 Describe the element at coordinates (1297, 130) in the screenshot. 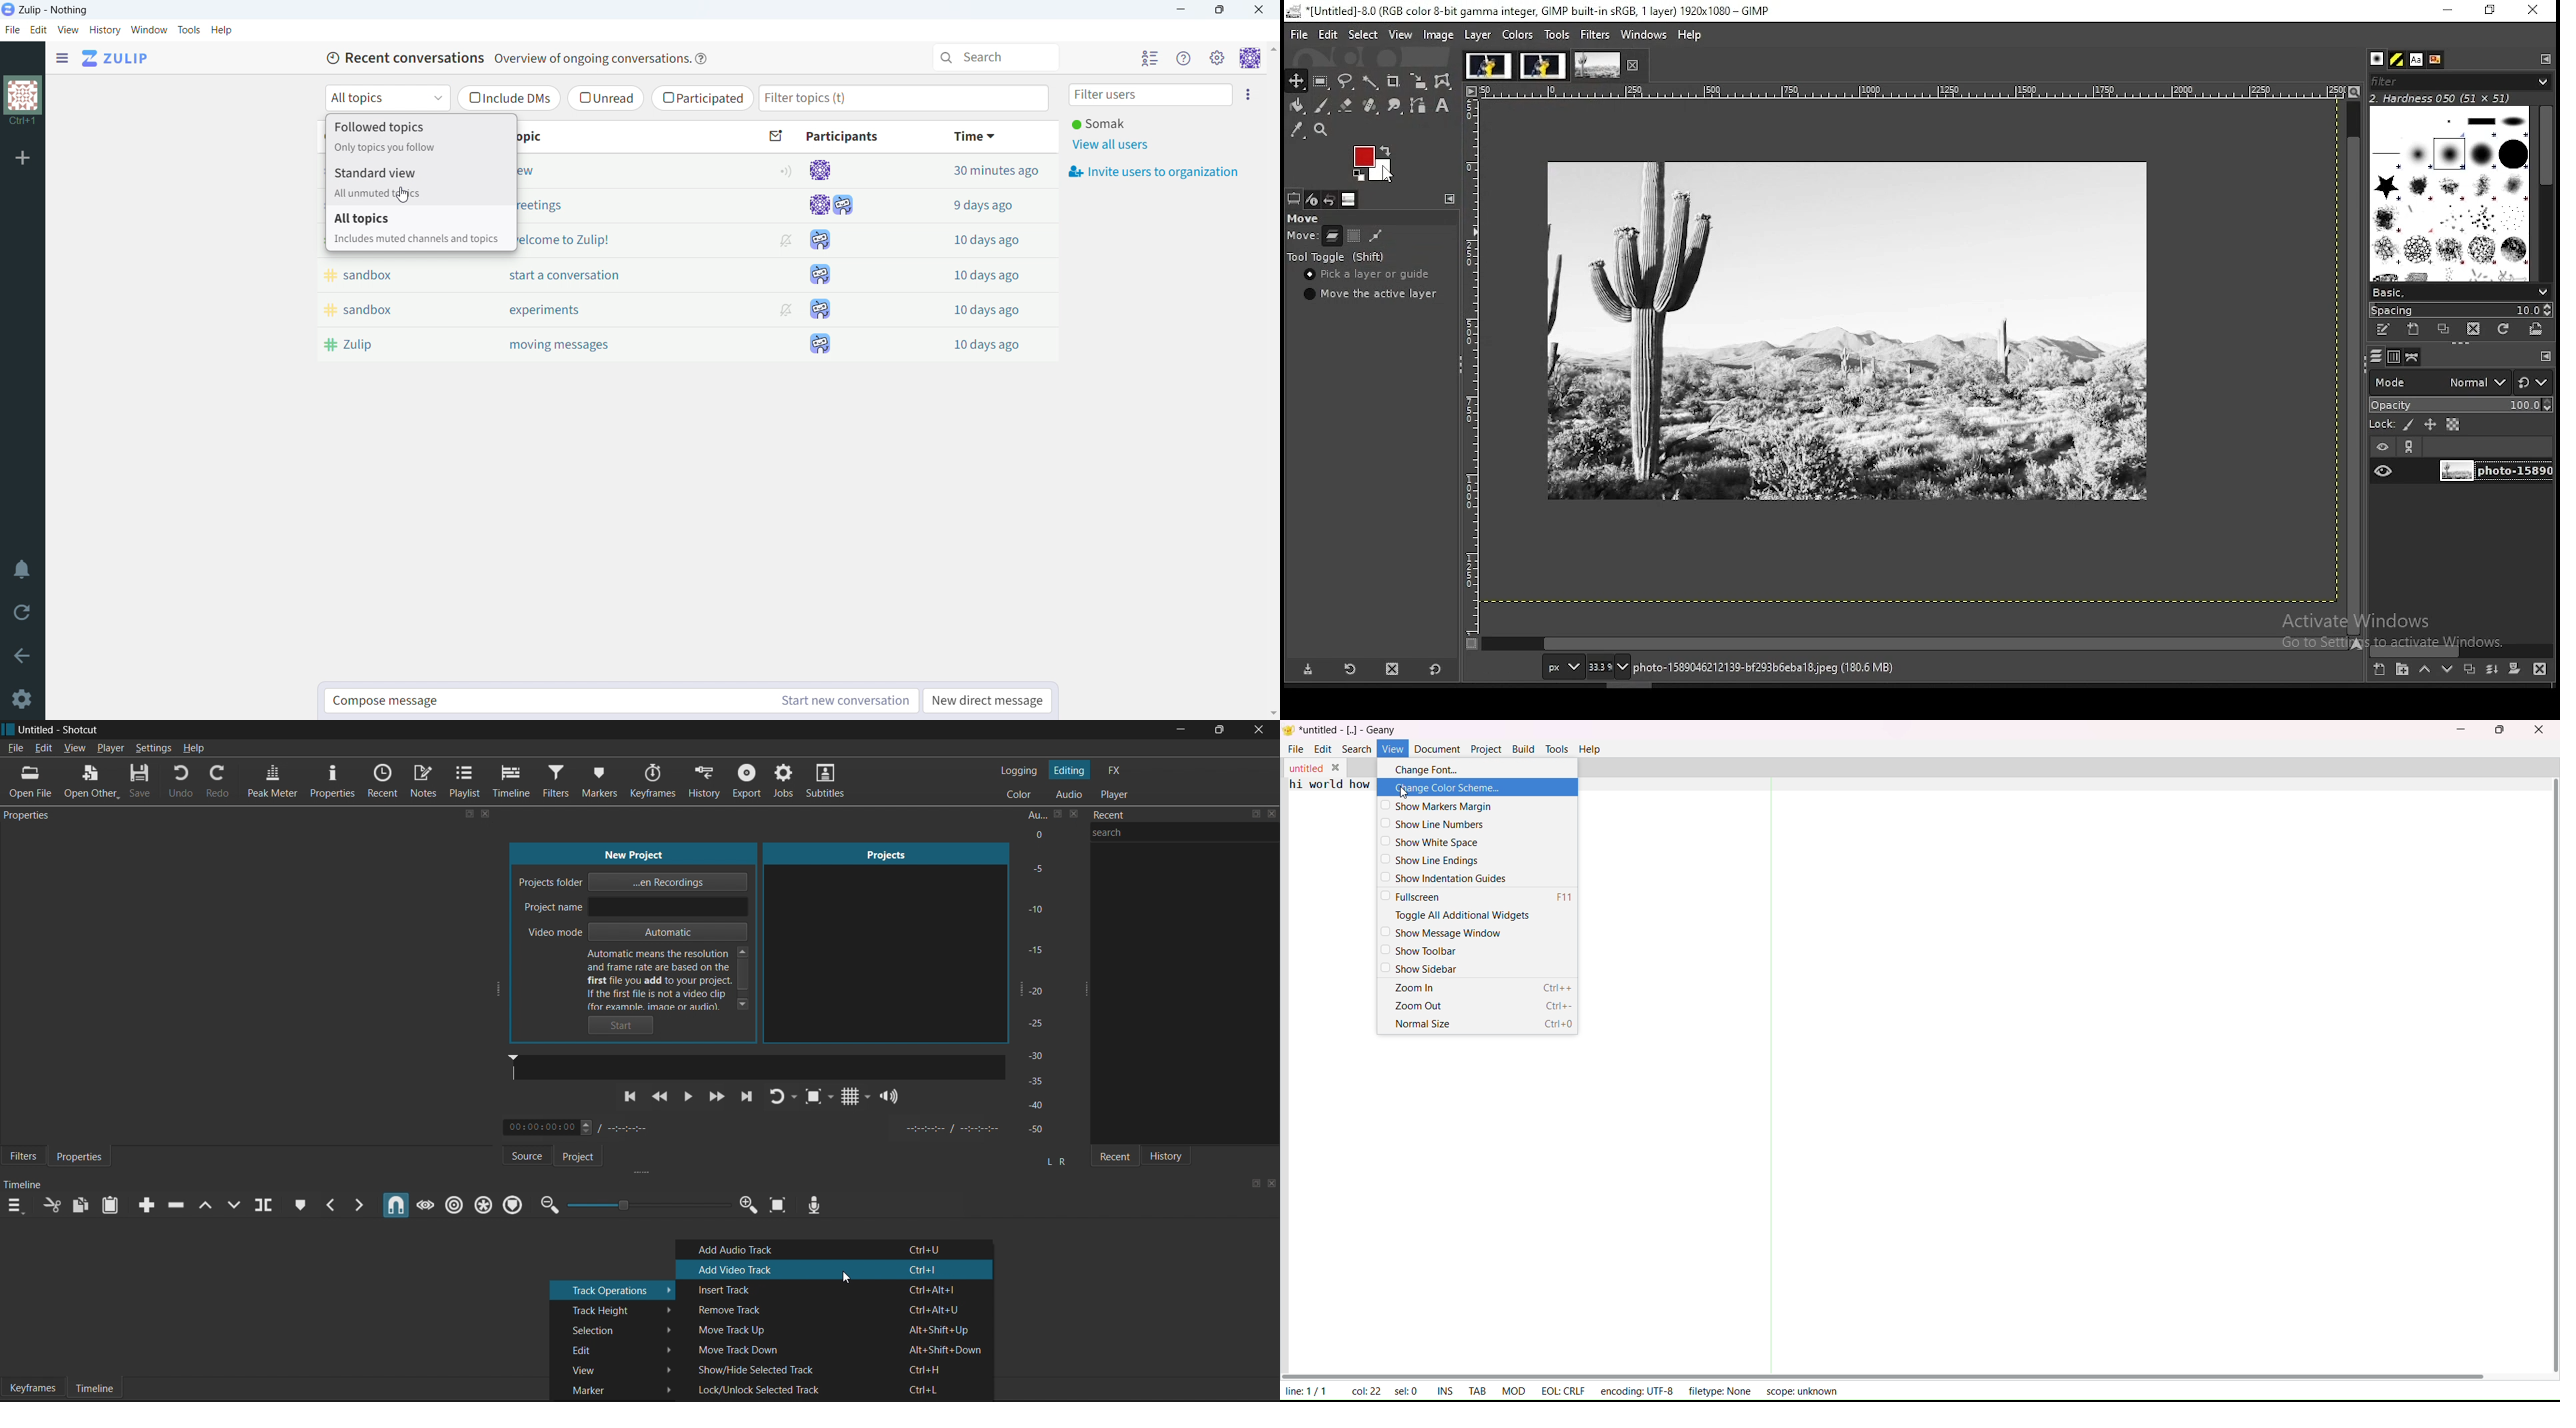

I see `color picker tool` at that location.